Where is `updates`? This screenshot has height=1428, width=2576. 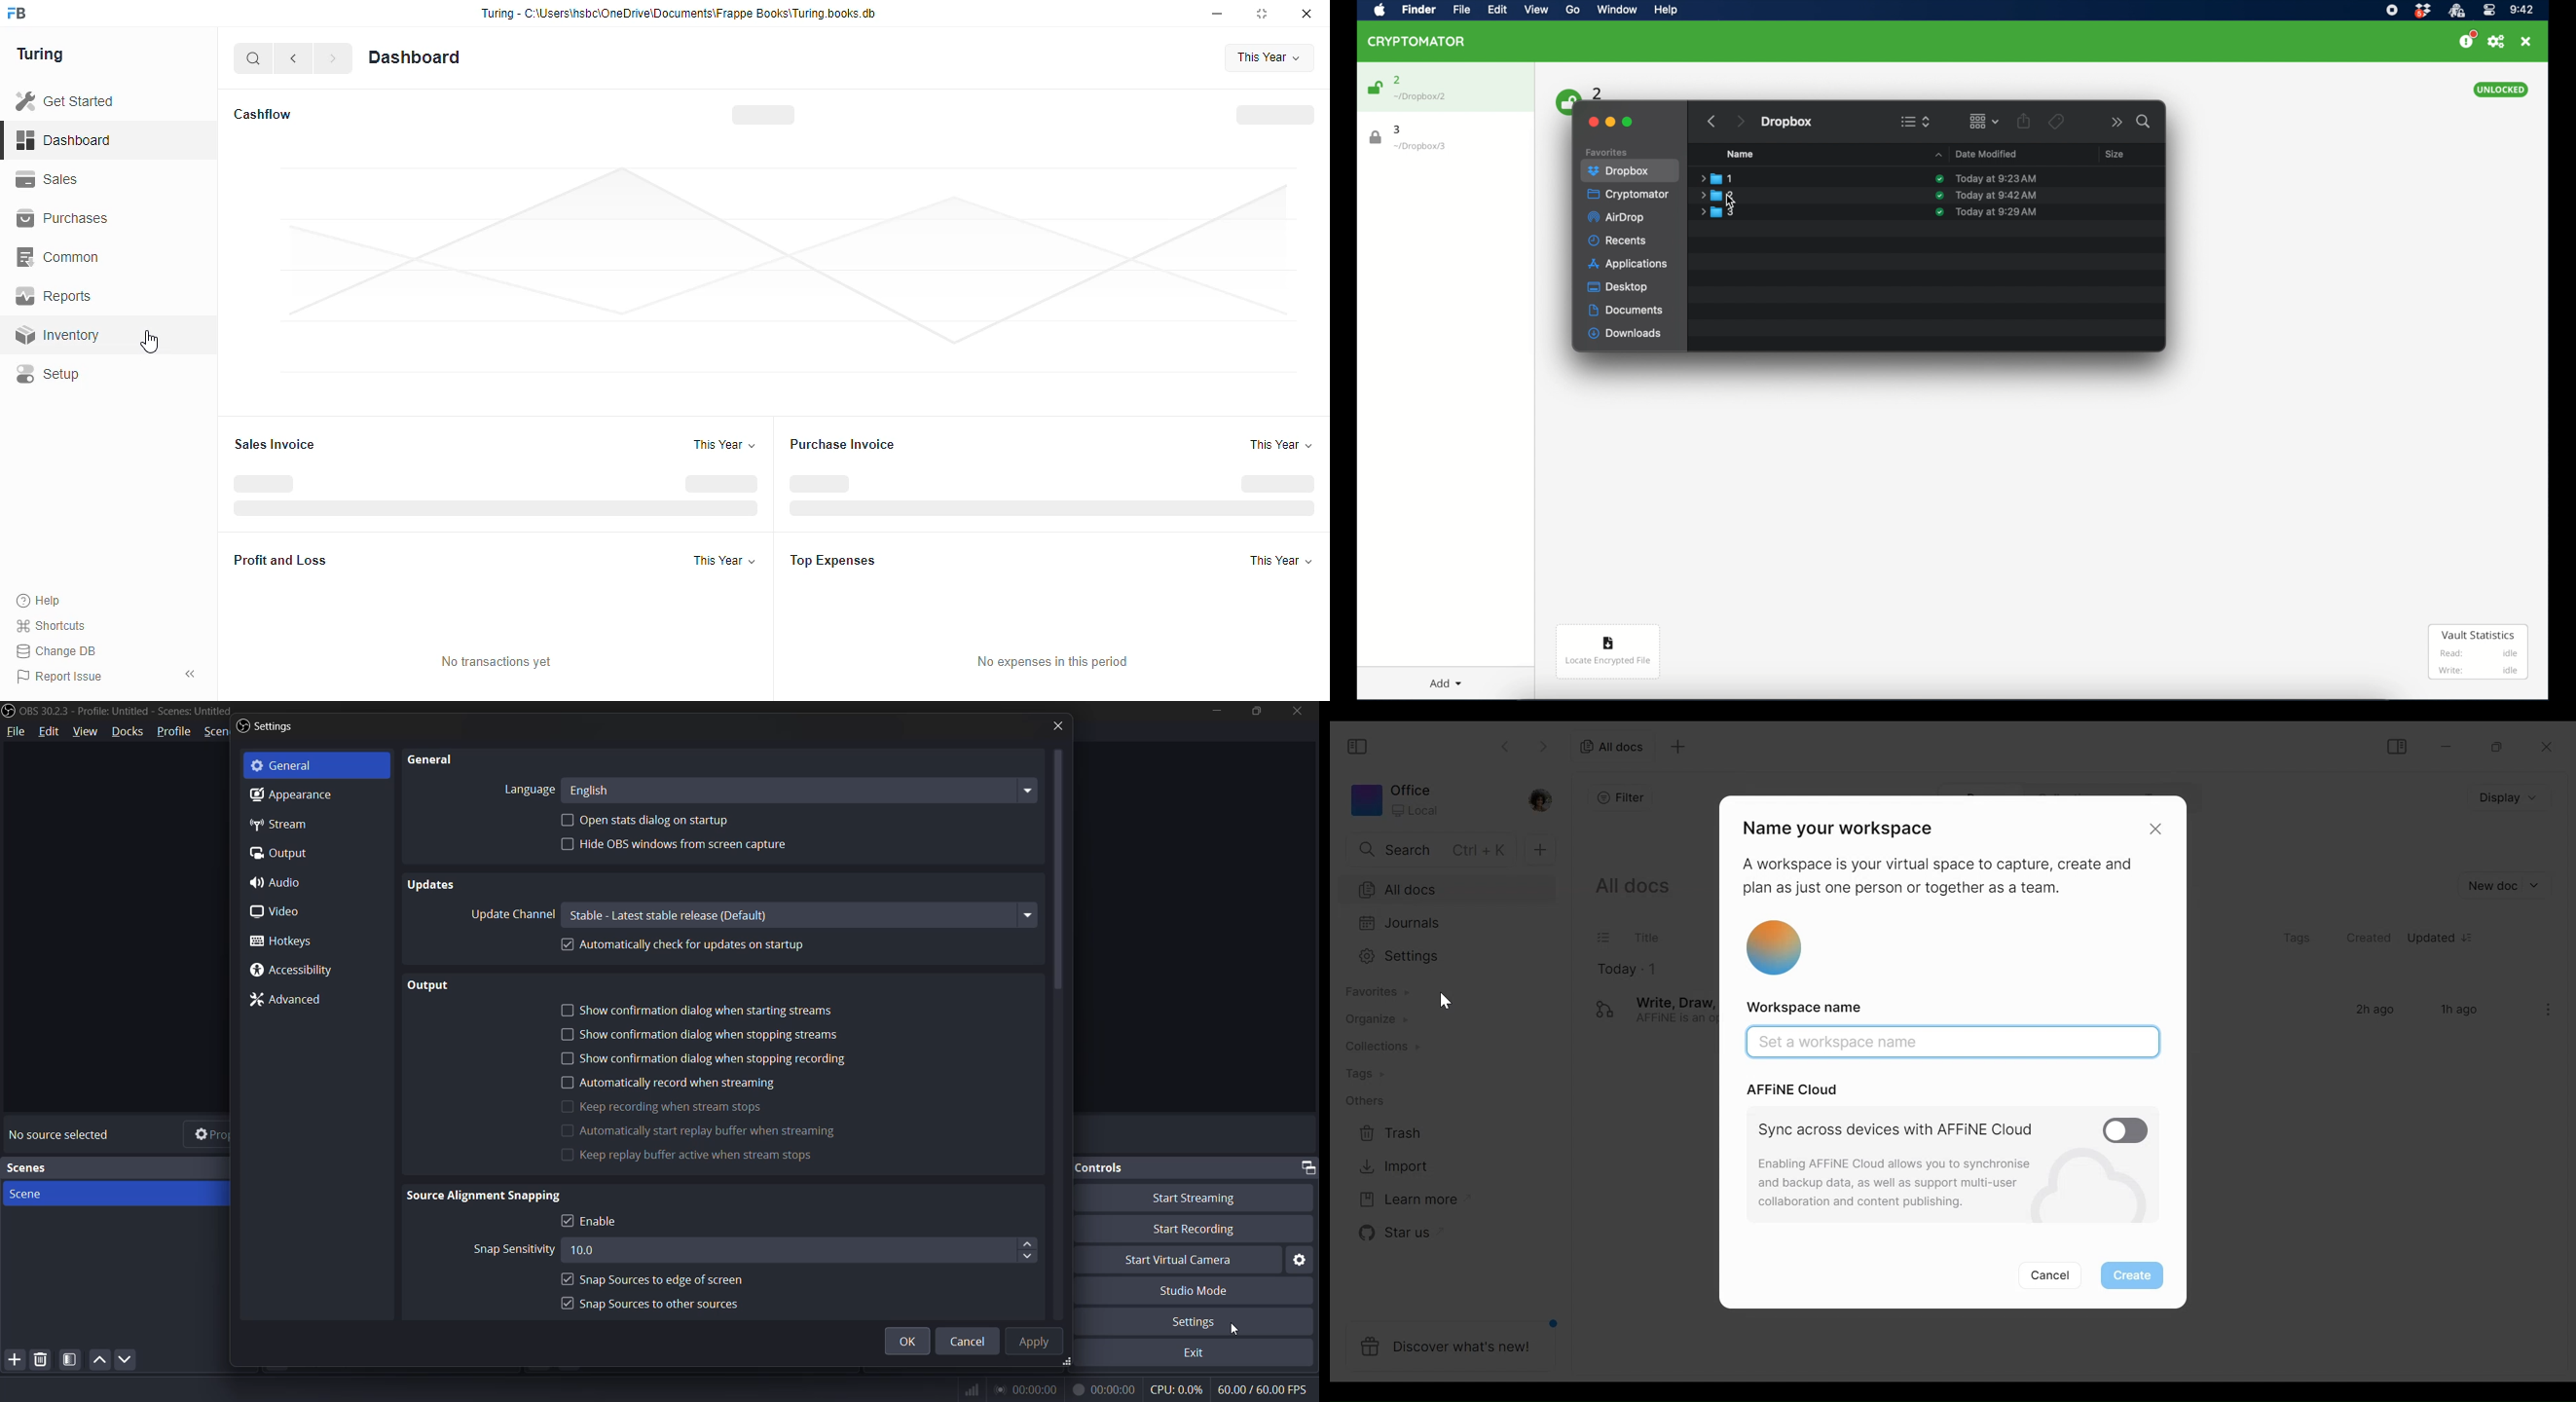 updates is located at coordinates (431, 886).